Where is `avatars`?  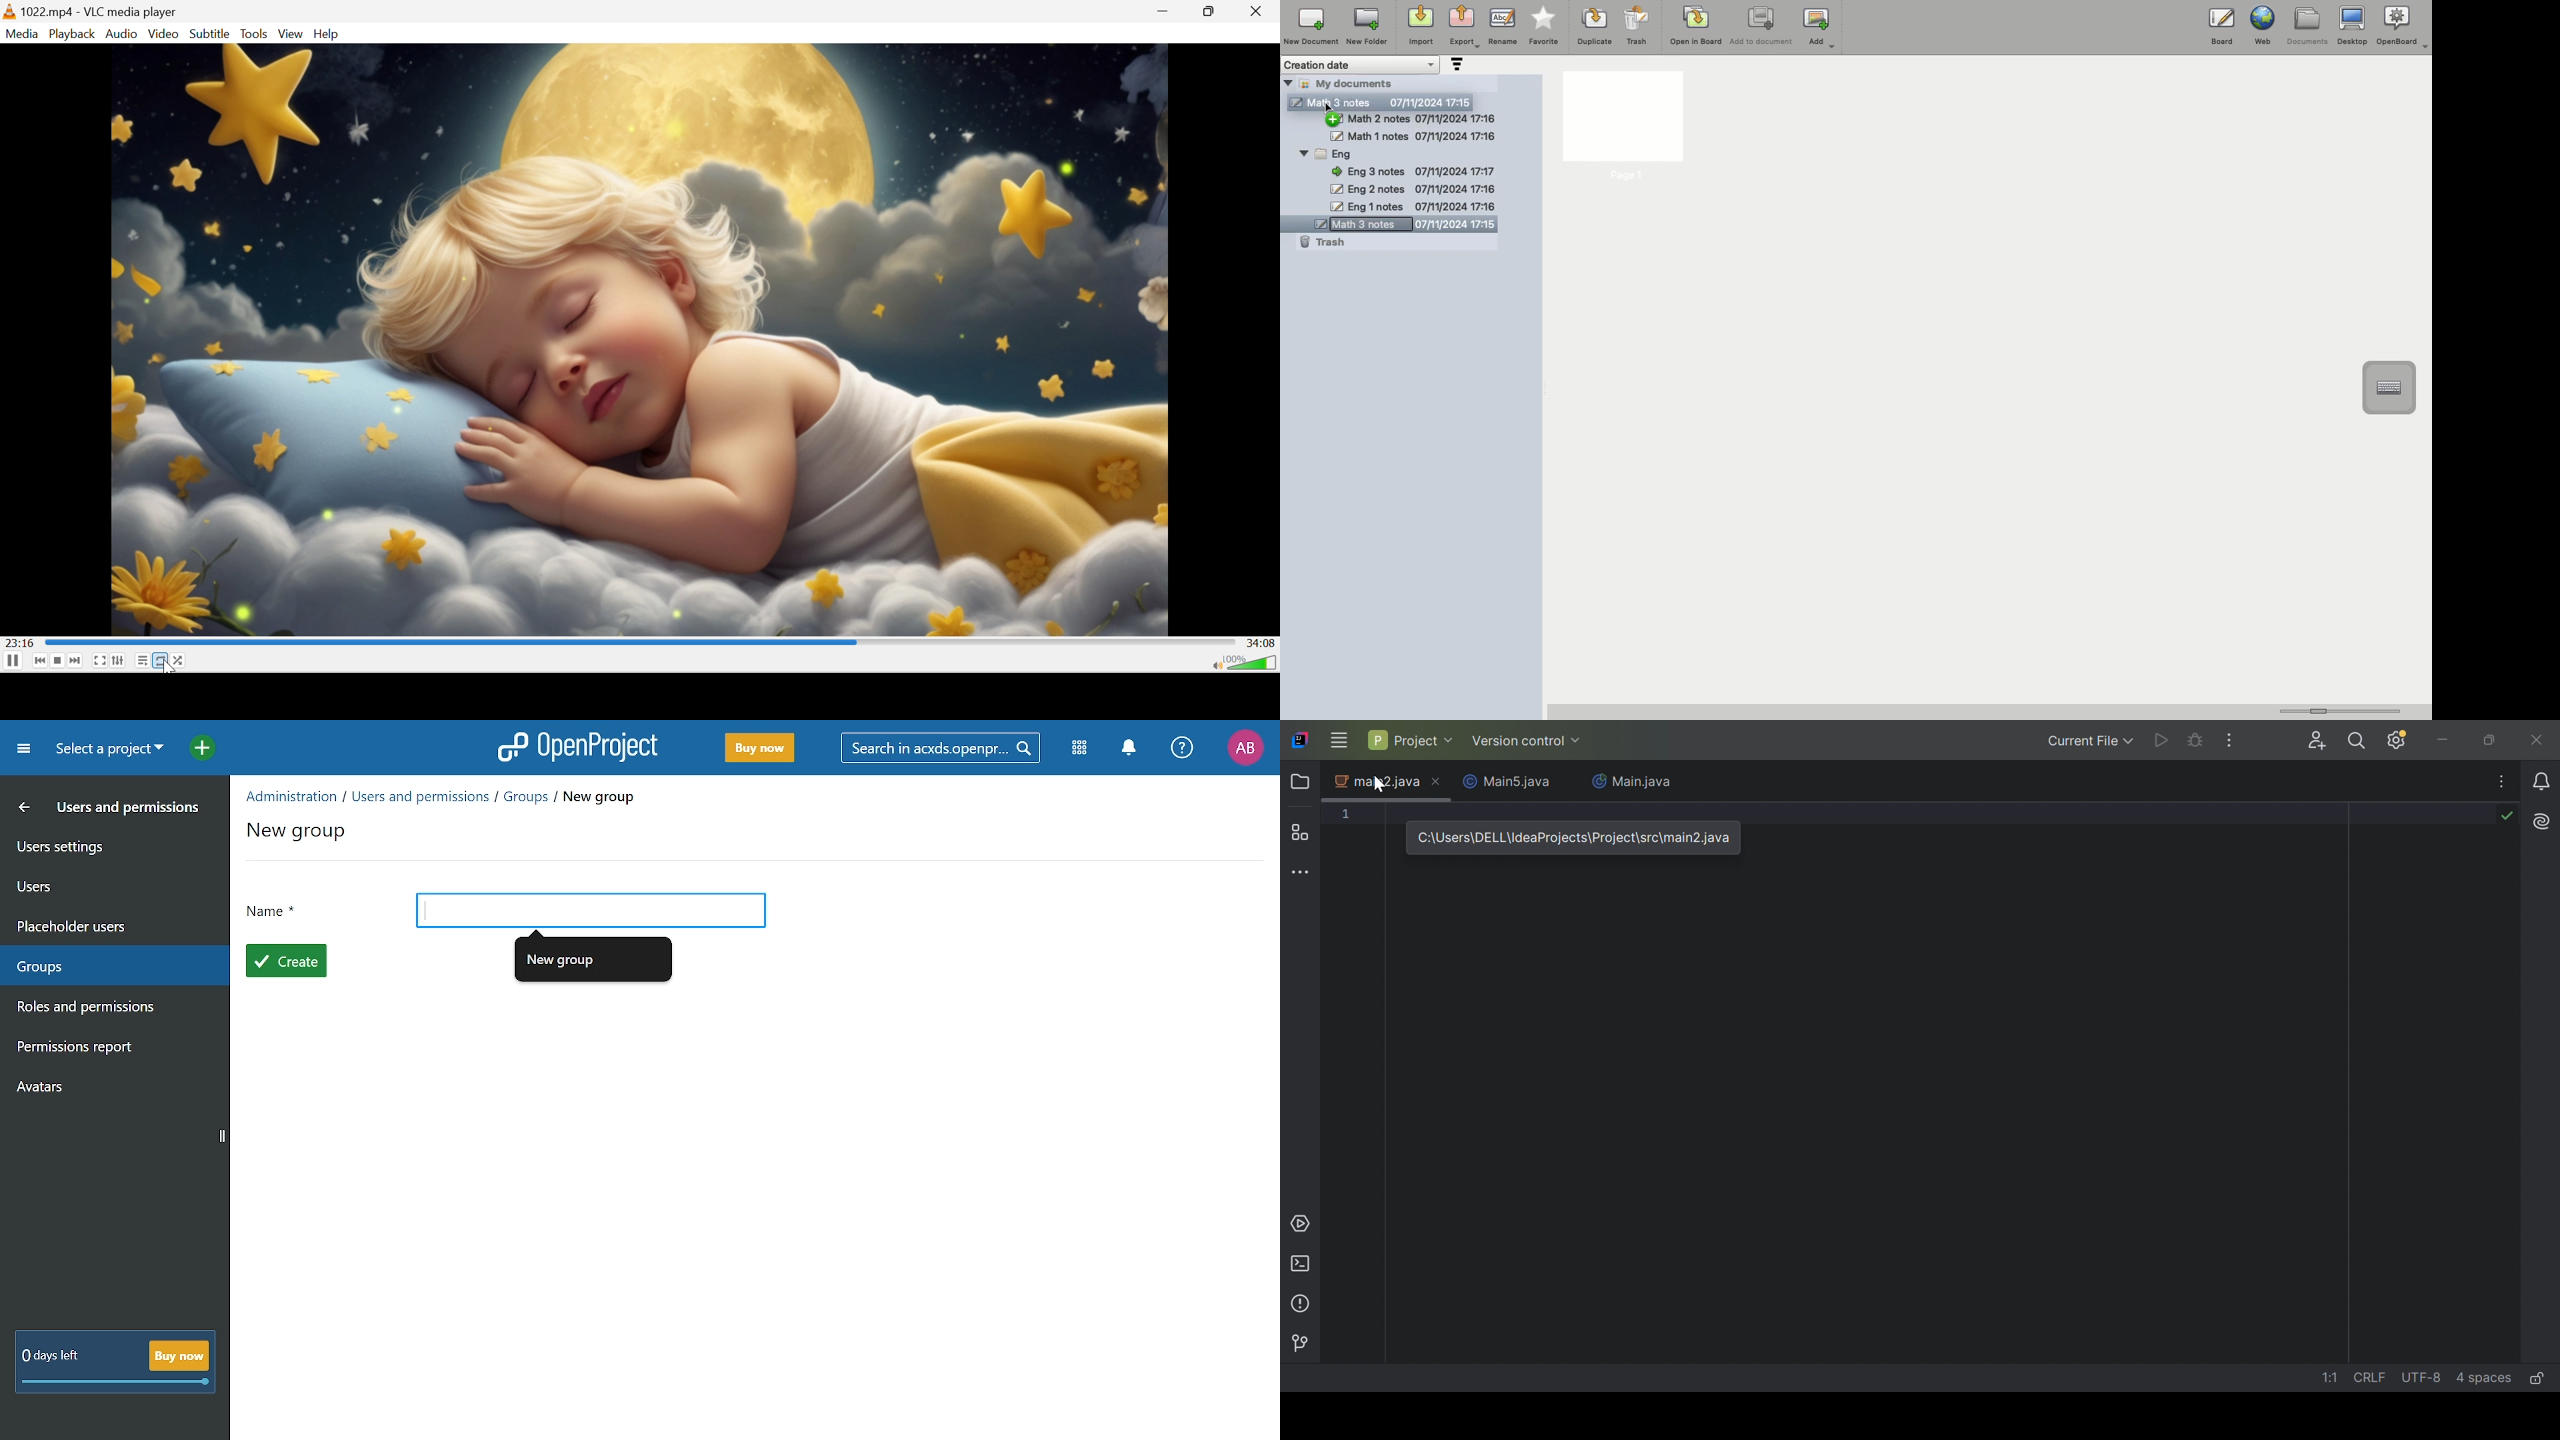 avatars is located at coordinates (104, 1085).